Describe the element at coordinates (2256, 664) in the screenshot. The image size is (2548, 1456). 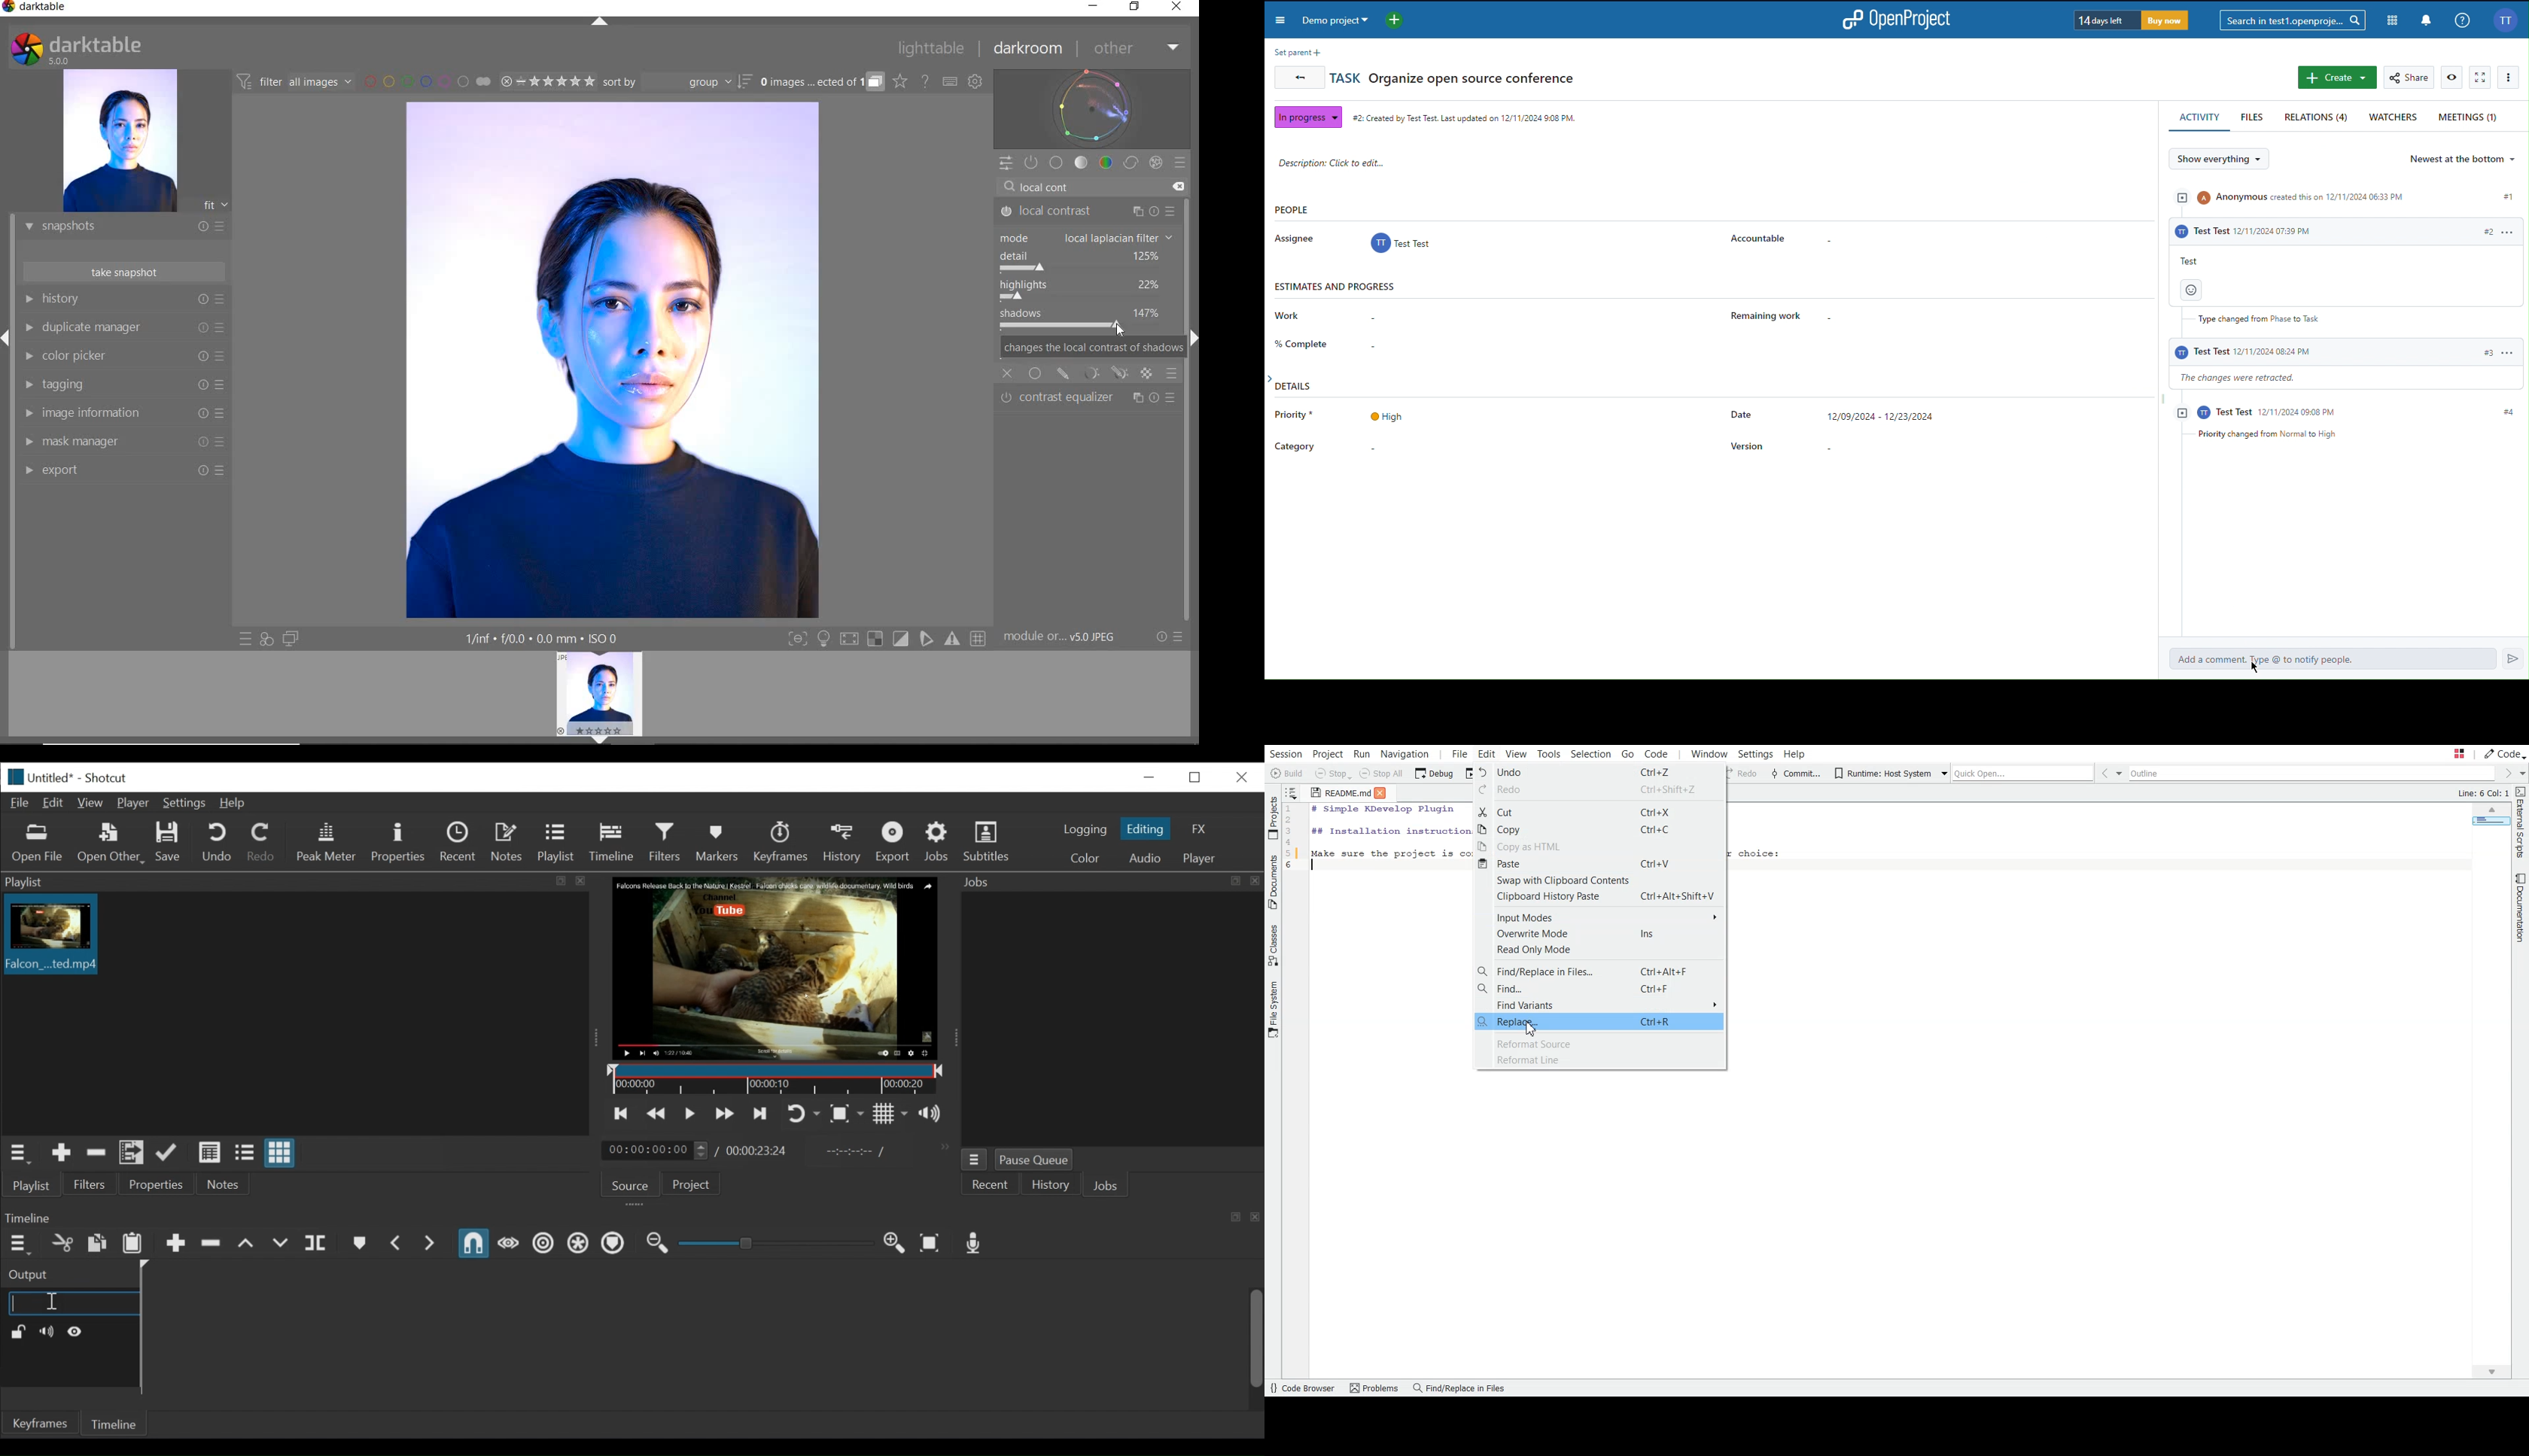
I see `Cursor` at that location.